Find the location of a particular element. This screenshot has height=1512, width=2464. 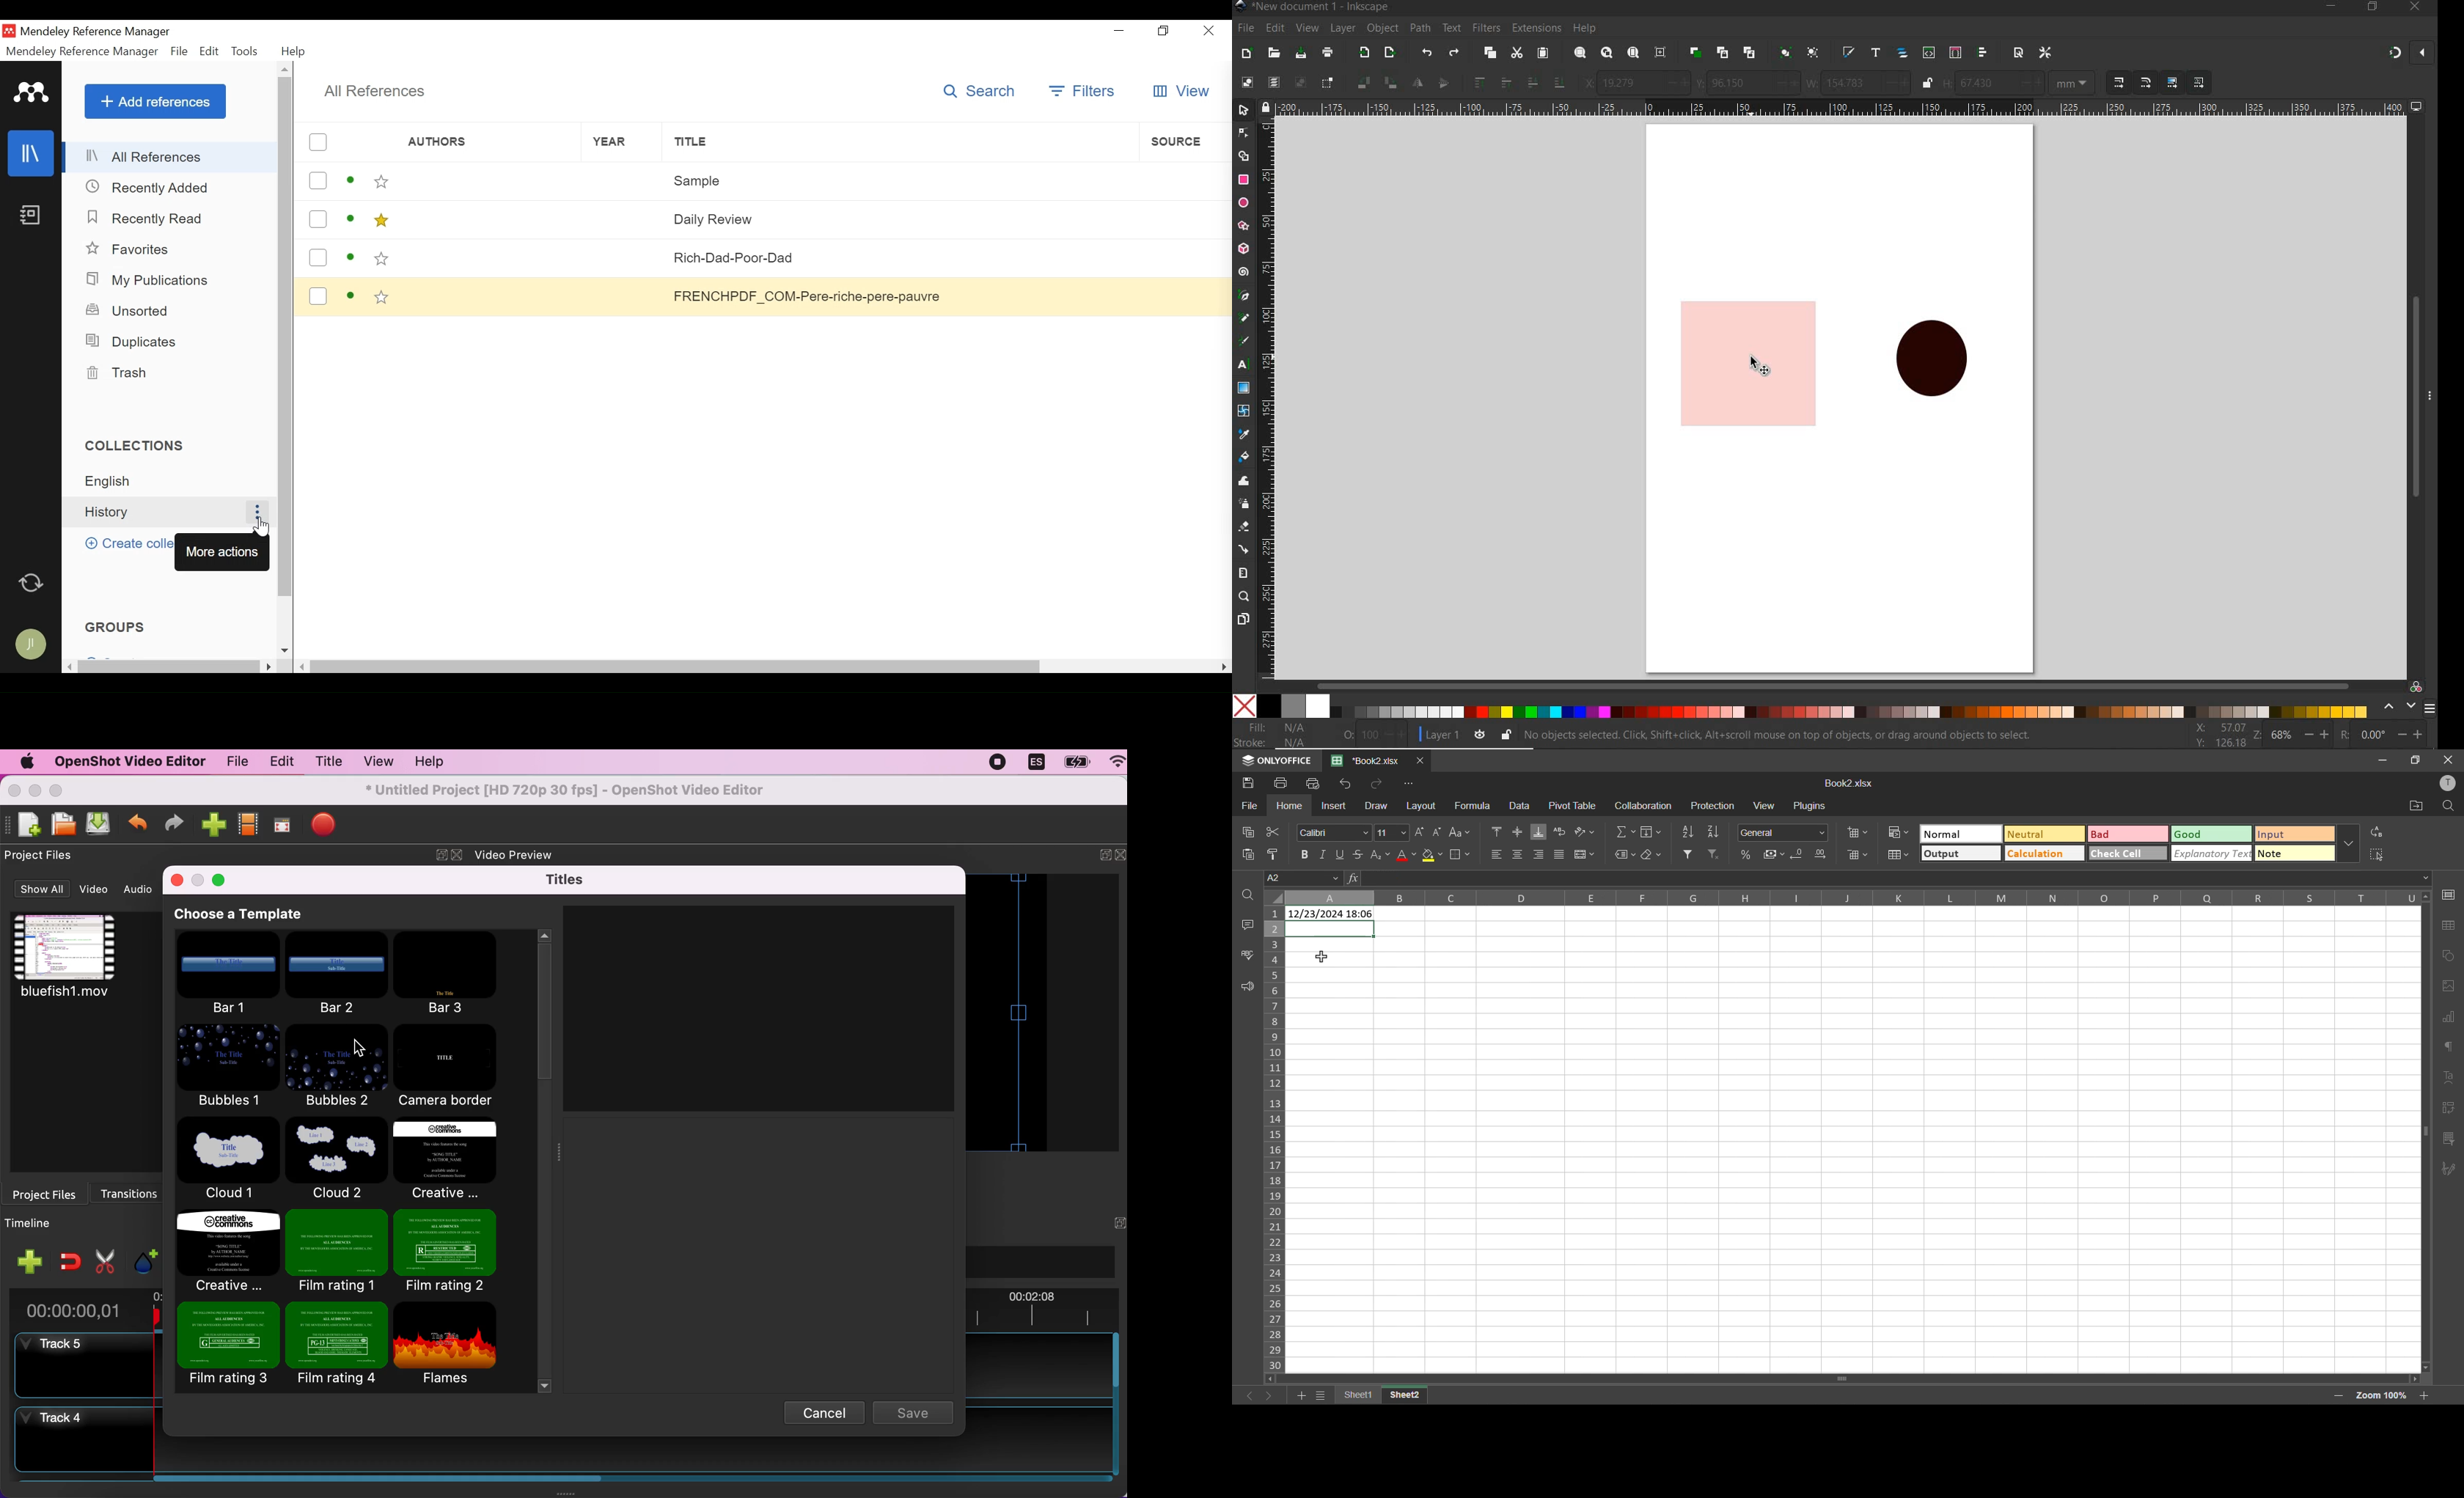

collaboration is located at coordinates (1643, 808).